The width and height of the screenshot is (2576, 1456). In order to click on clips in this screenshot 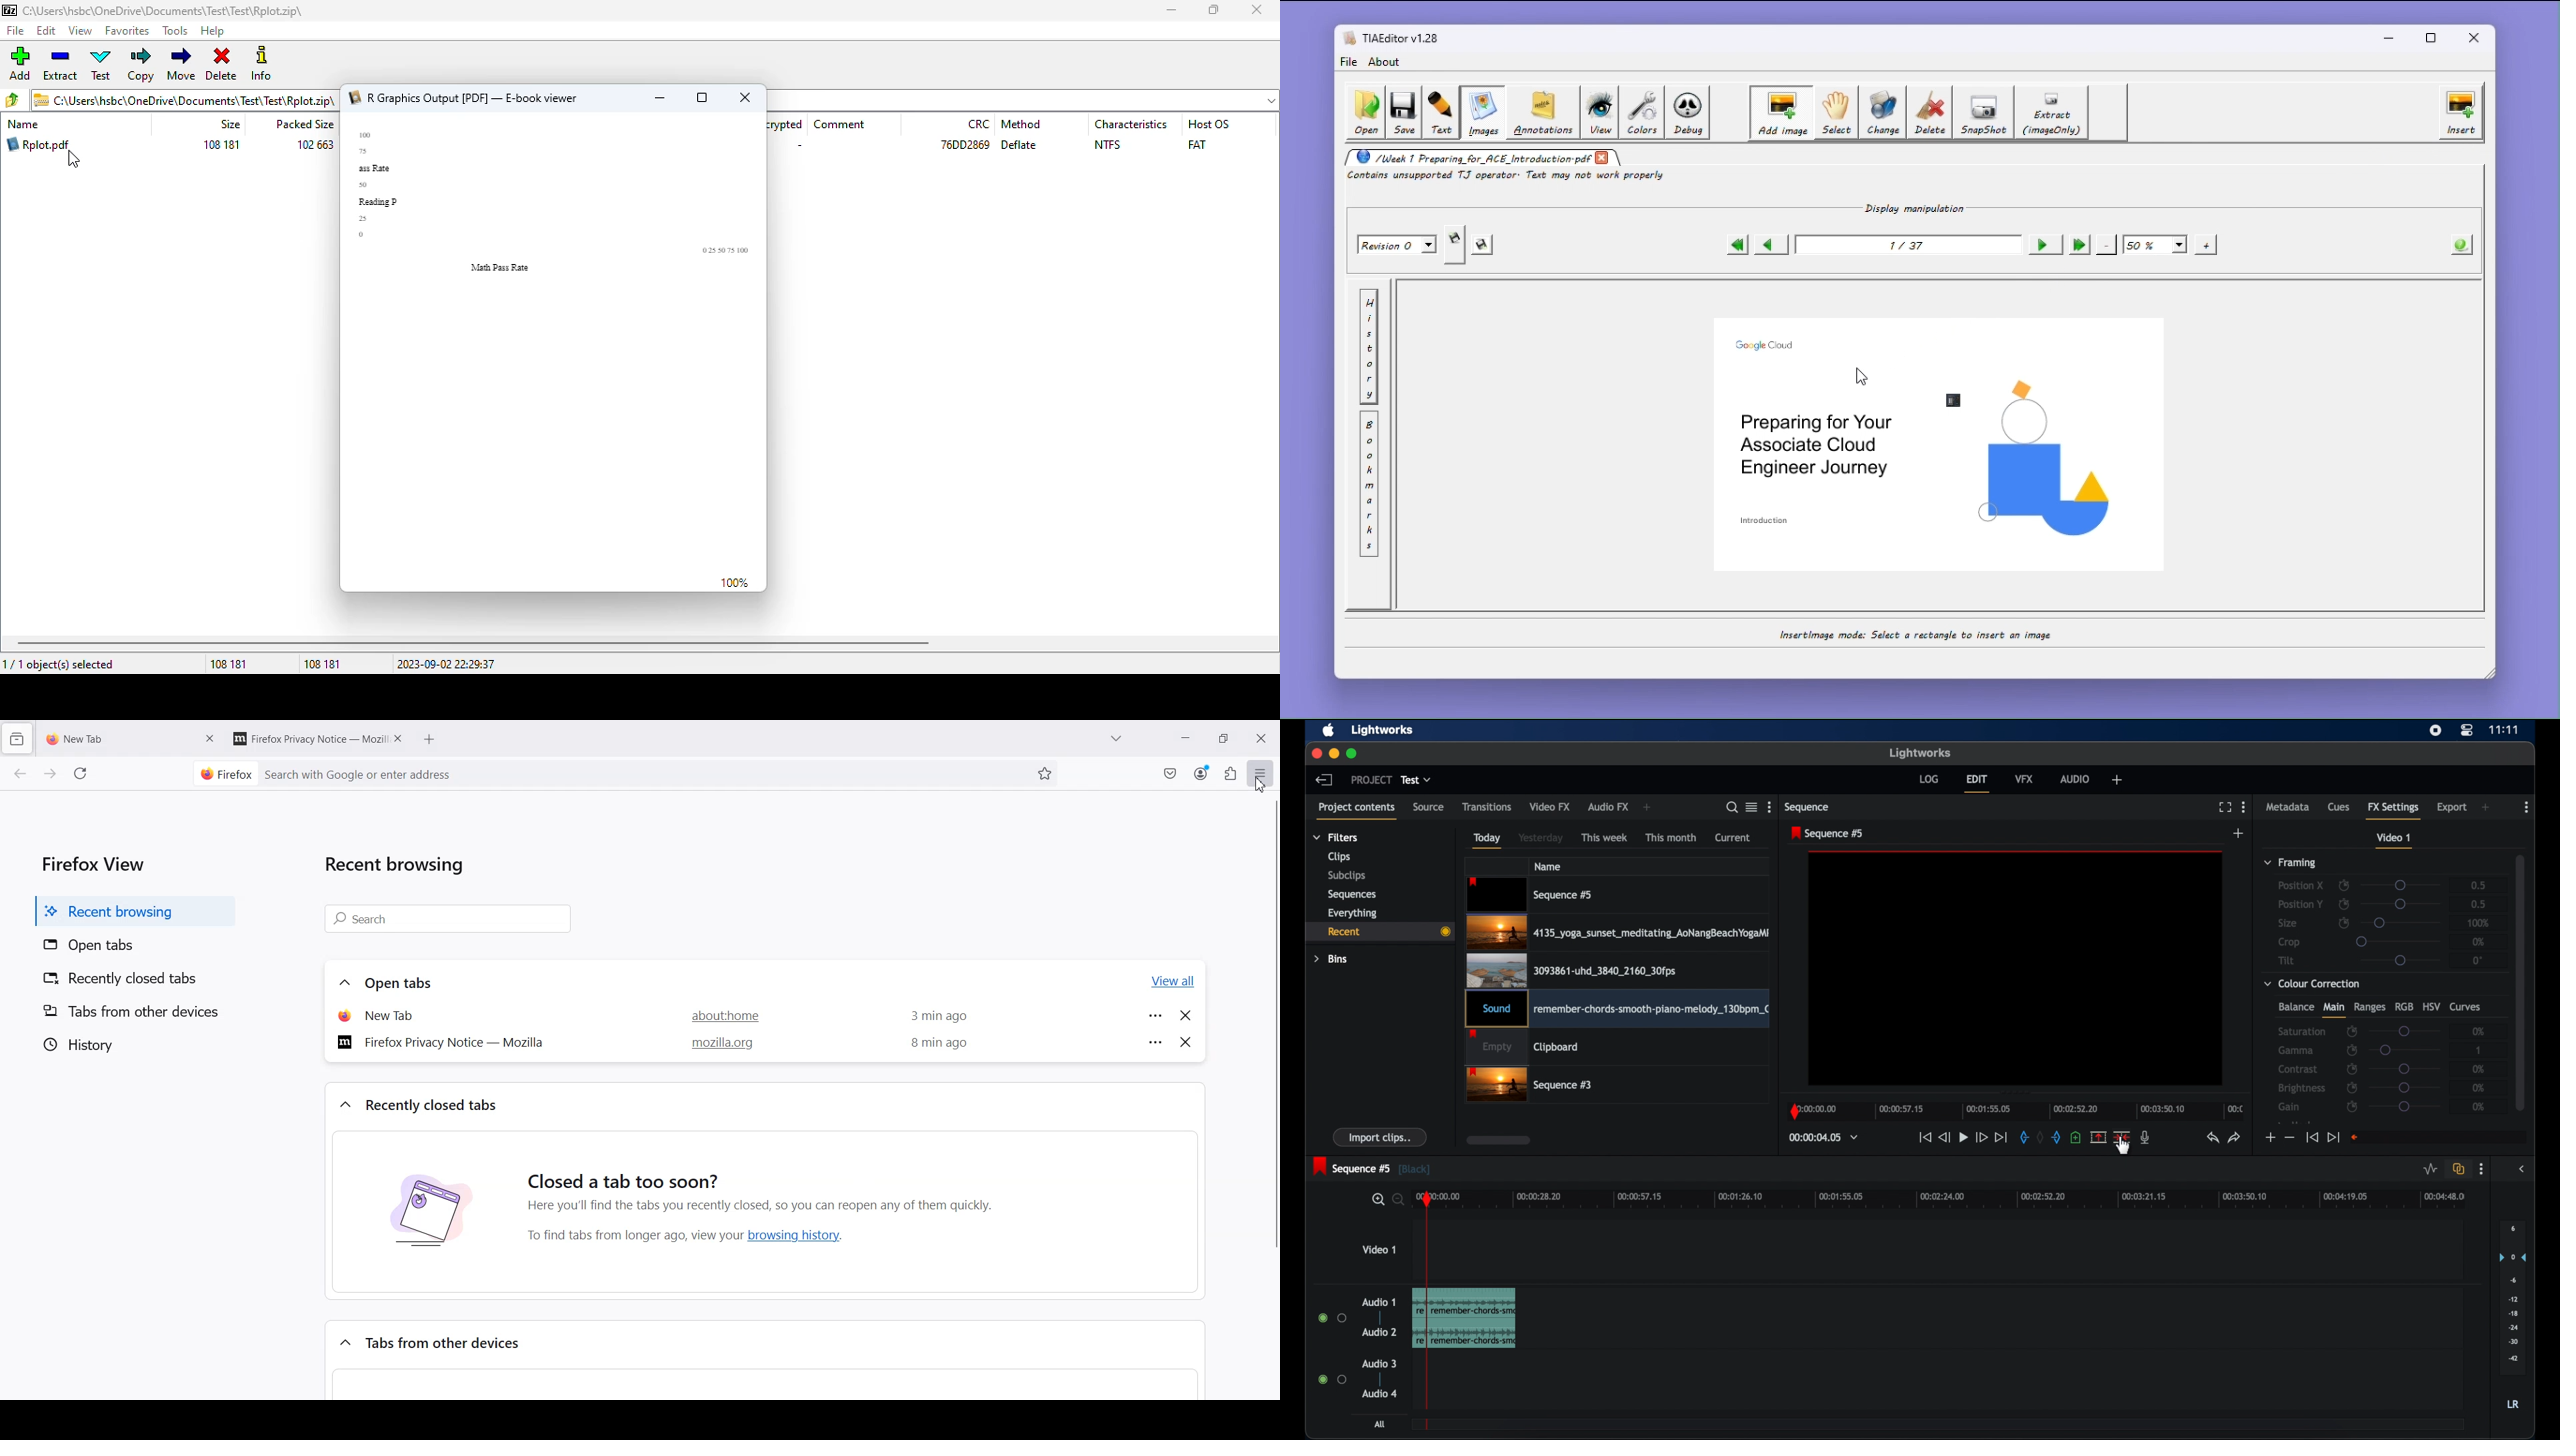, I will do `click(1339, 857)`.